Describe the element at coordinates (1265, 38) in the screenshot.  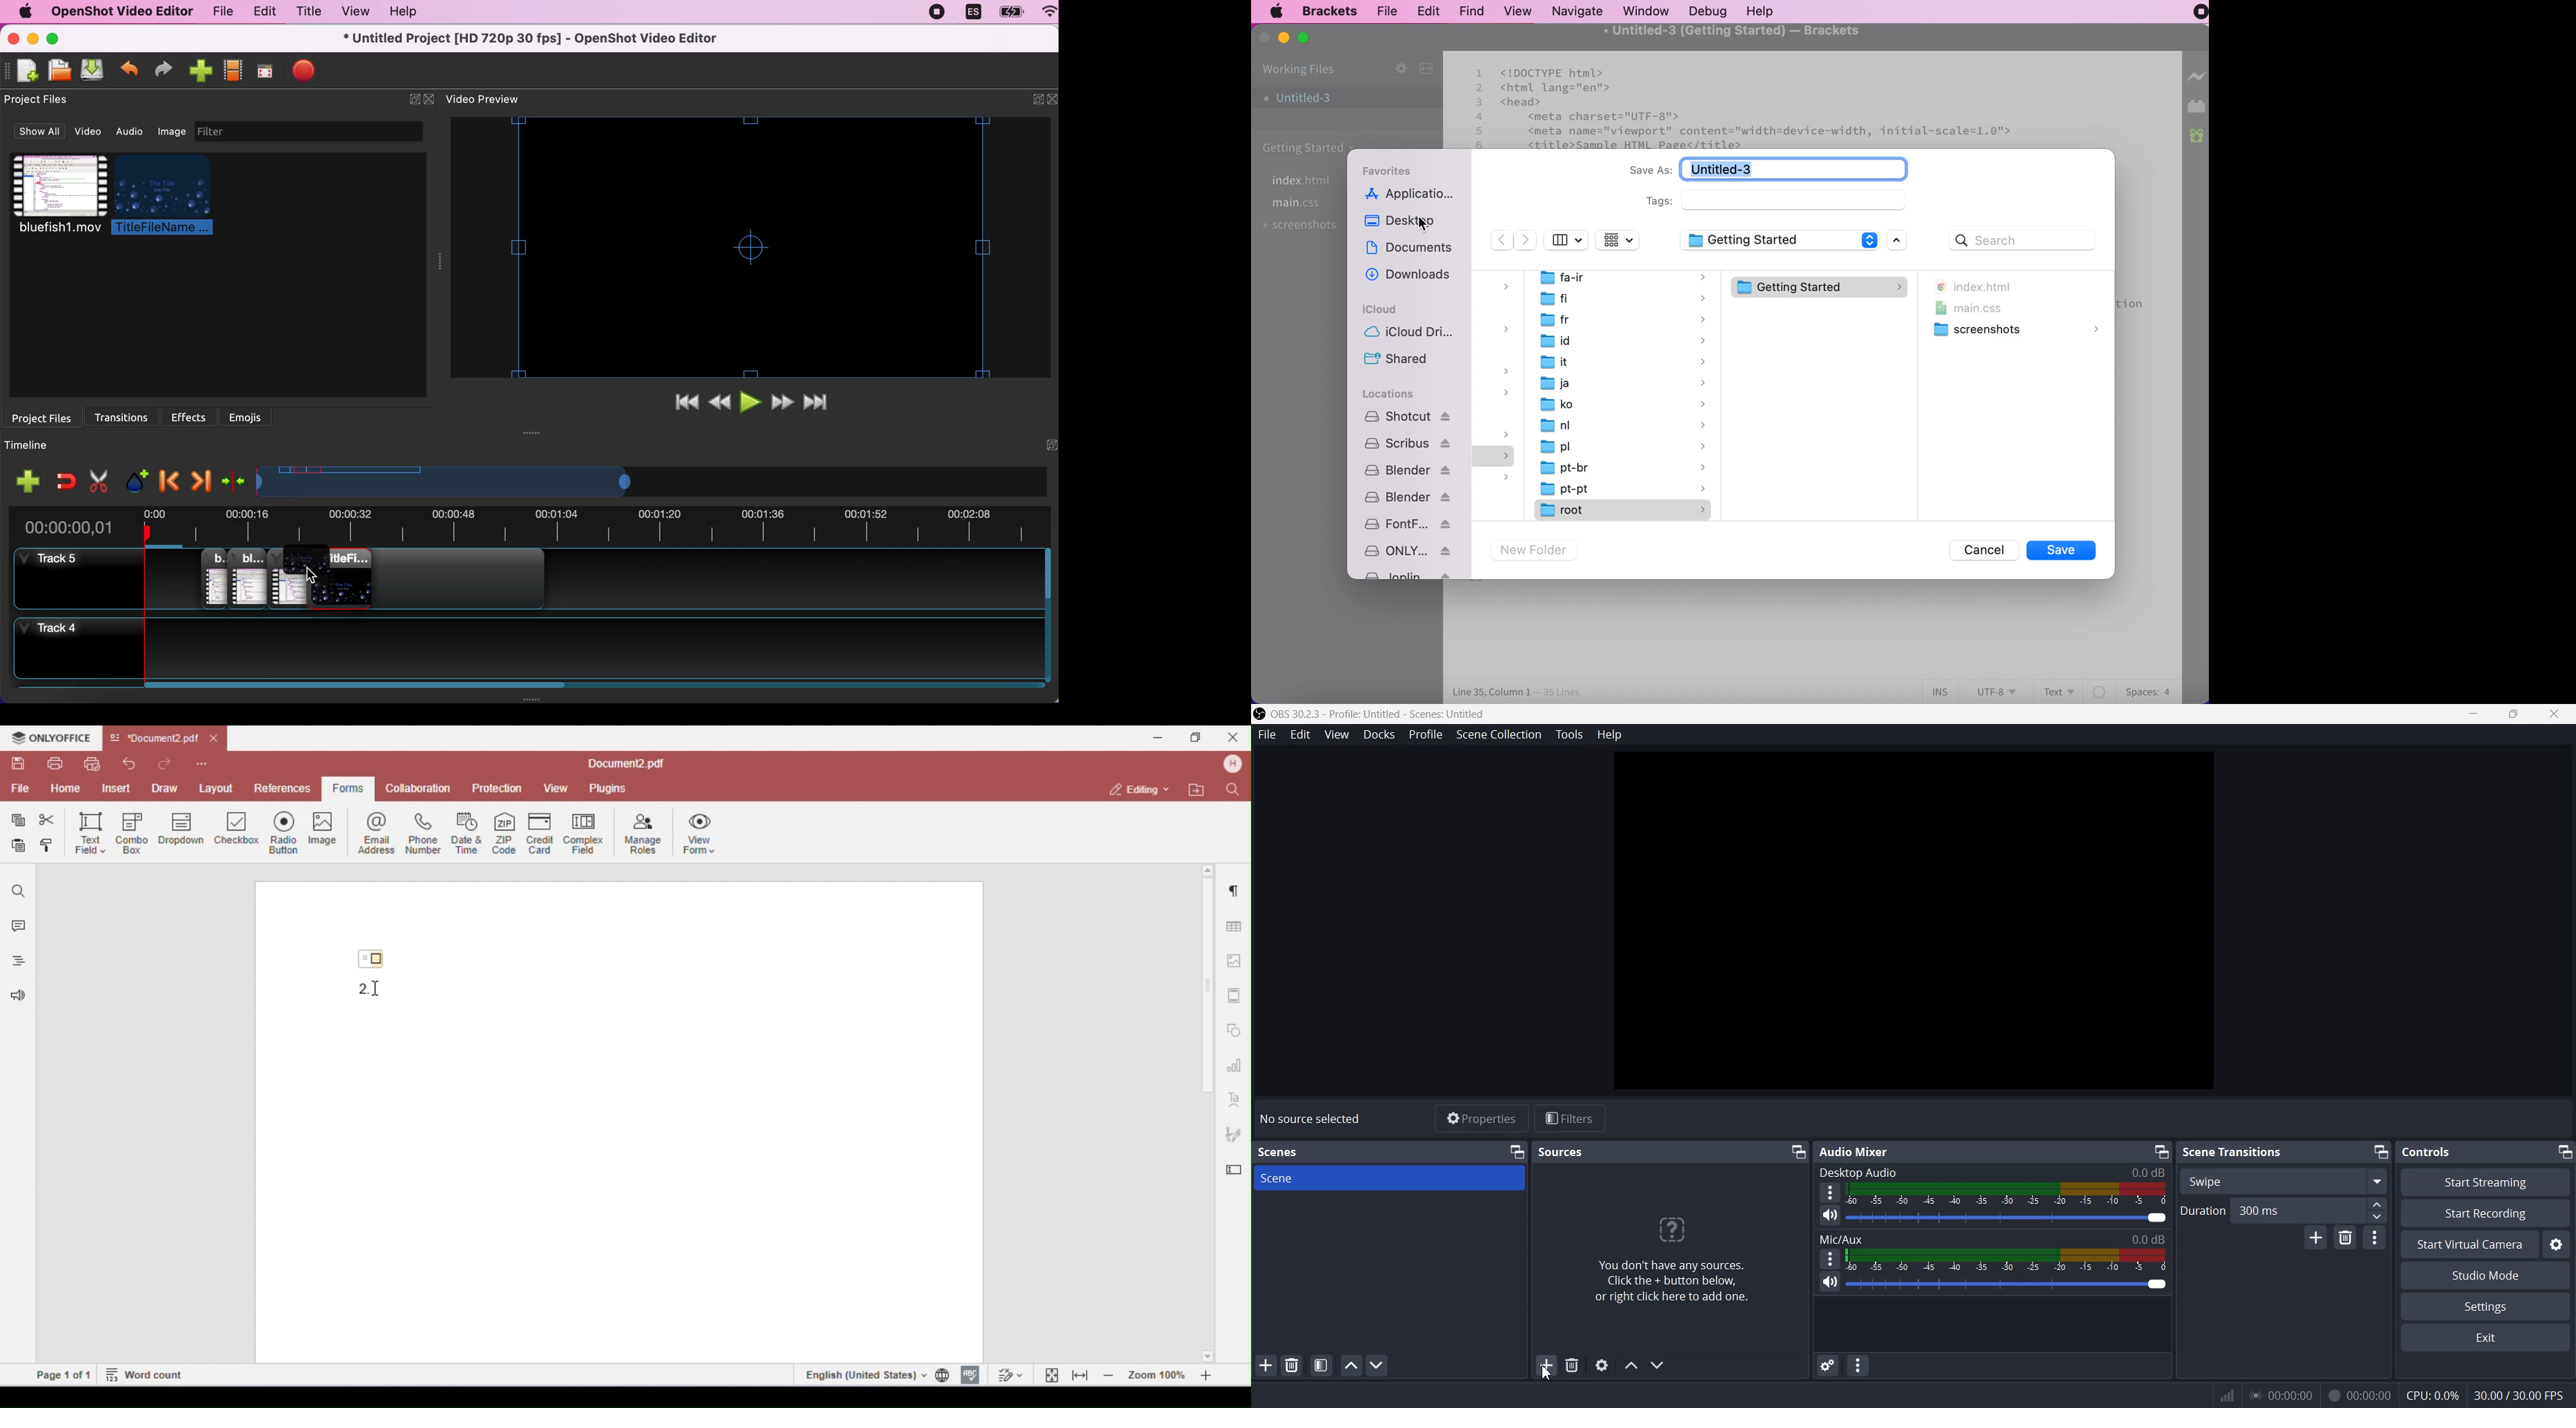
I see `close` at that location.